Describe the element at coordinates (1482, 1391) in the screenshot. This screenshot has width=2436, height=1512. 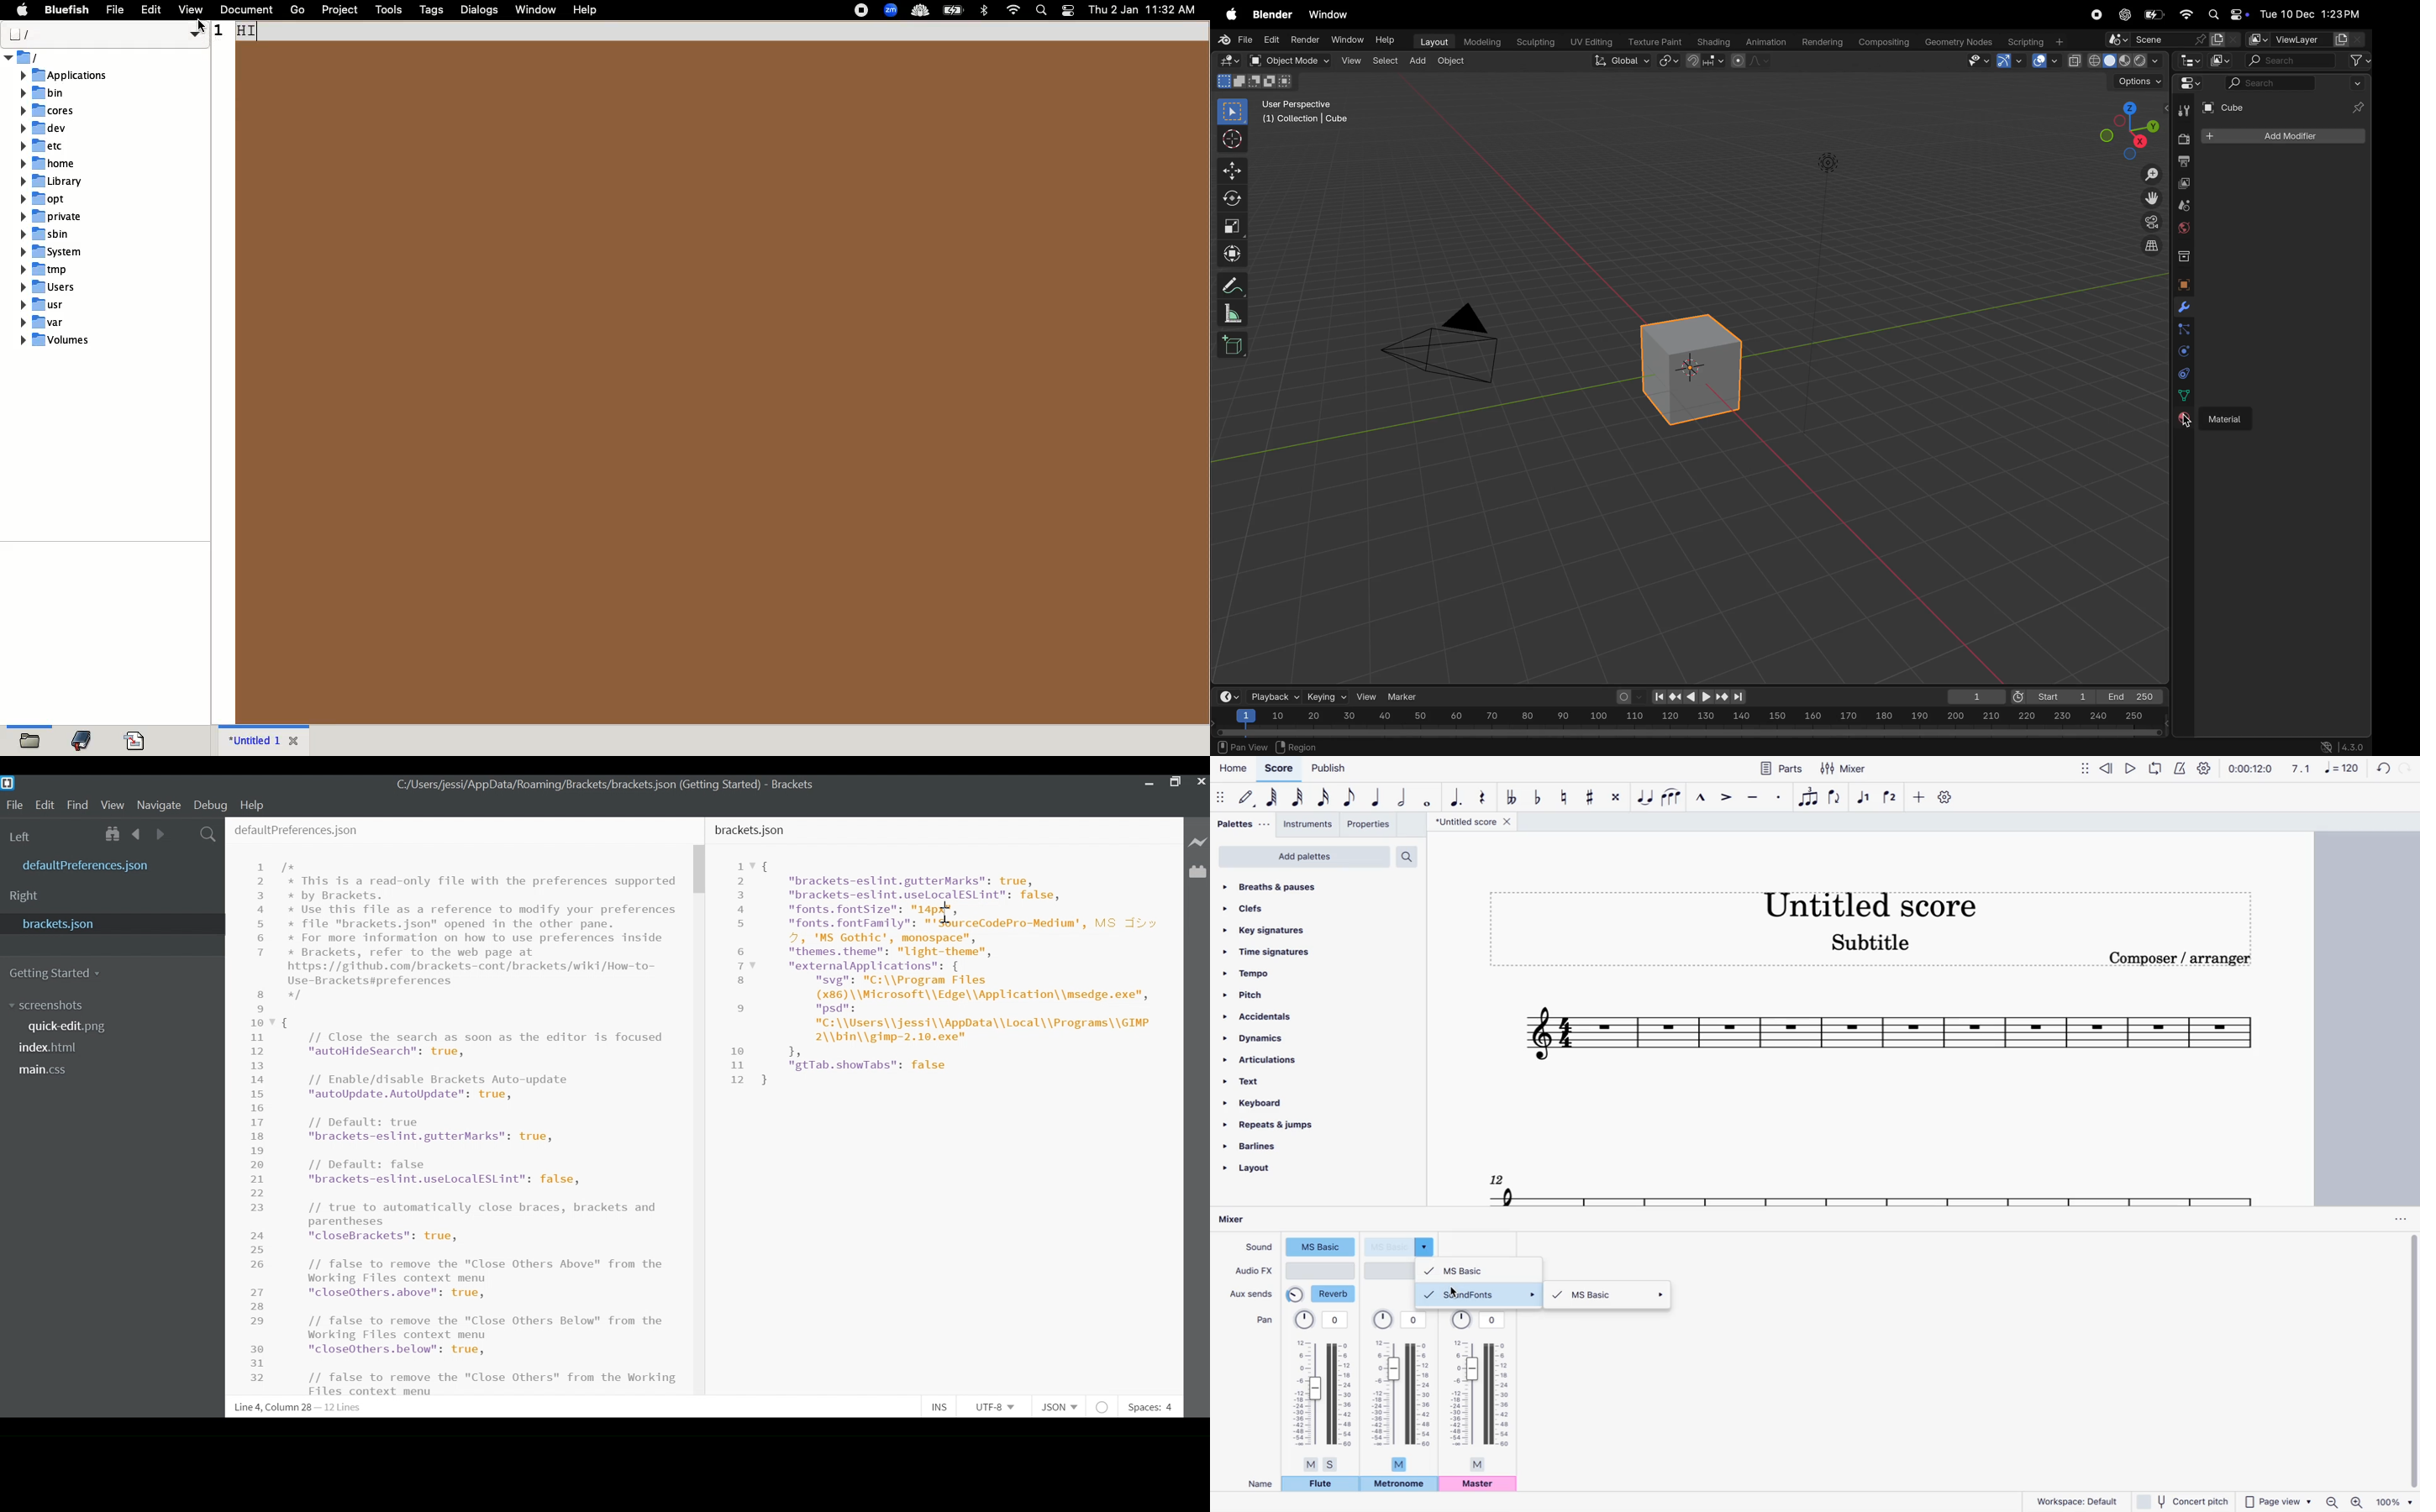
I see `pan` at that location.